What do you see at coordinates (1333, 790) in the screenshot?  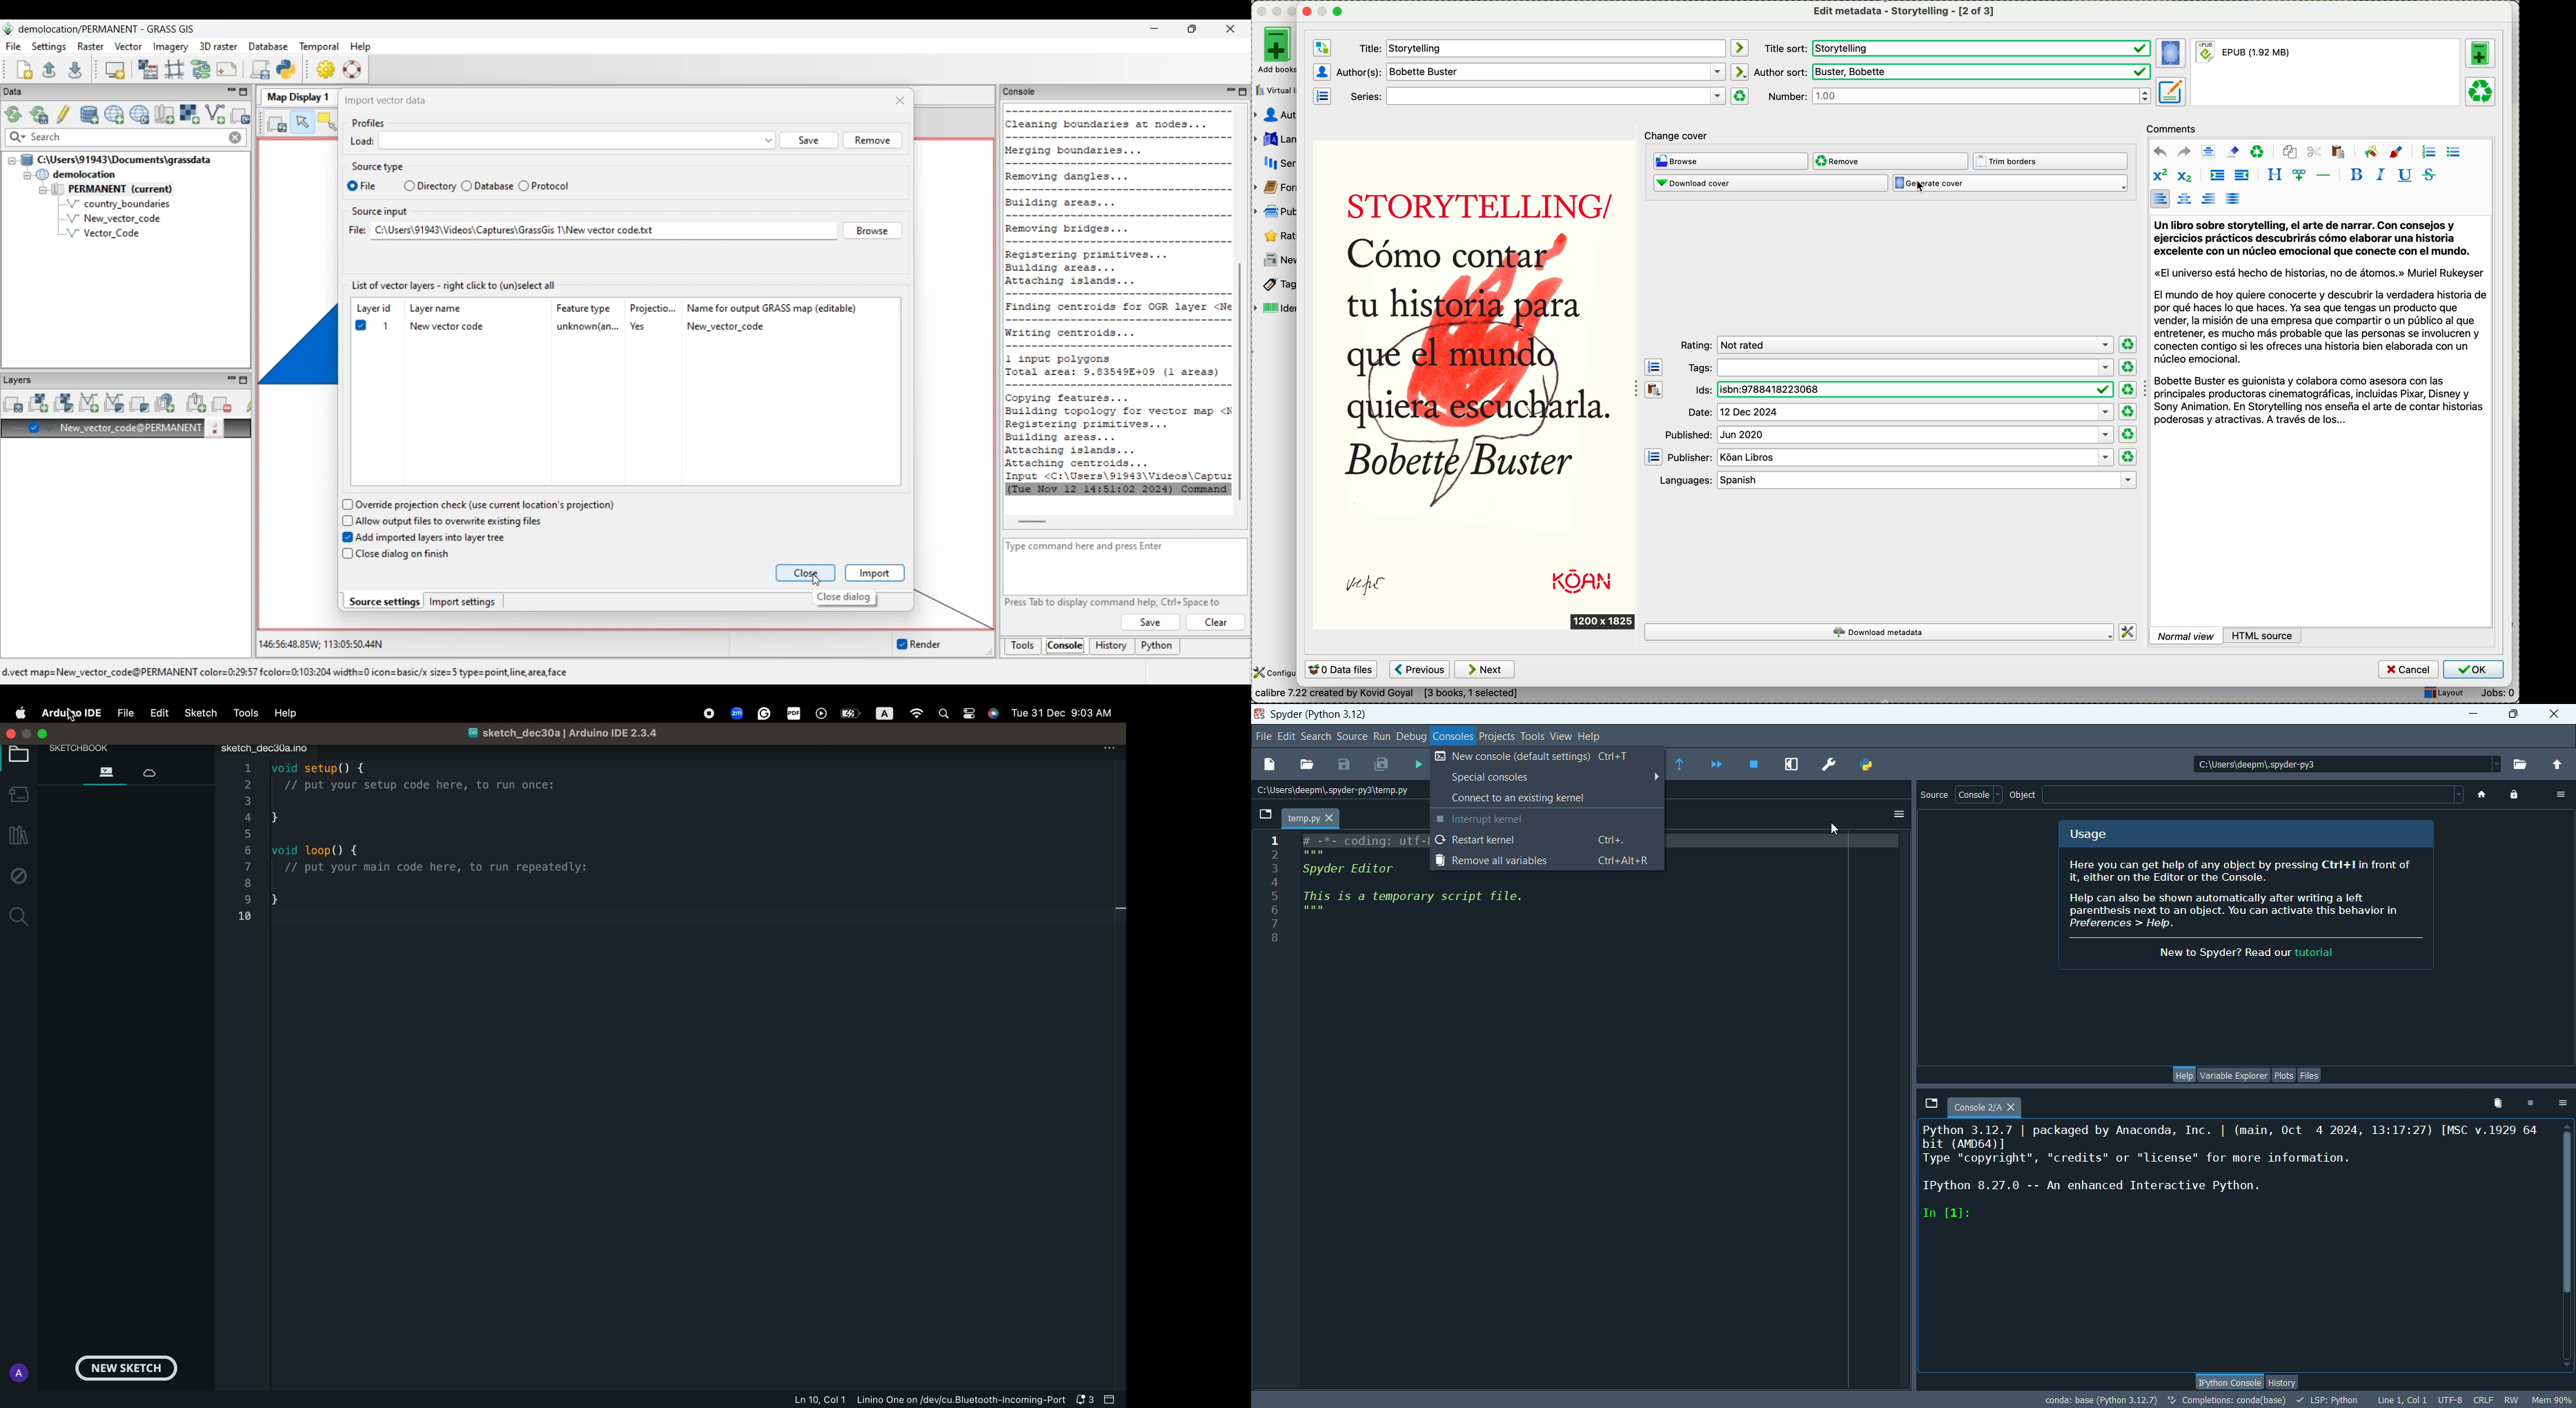 I see `location` at bounding box center [1333, 790].